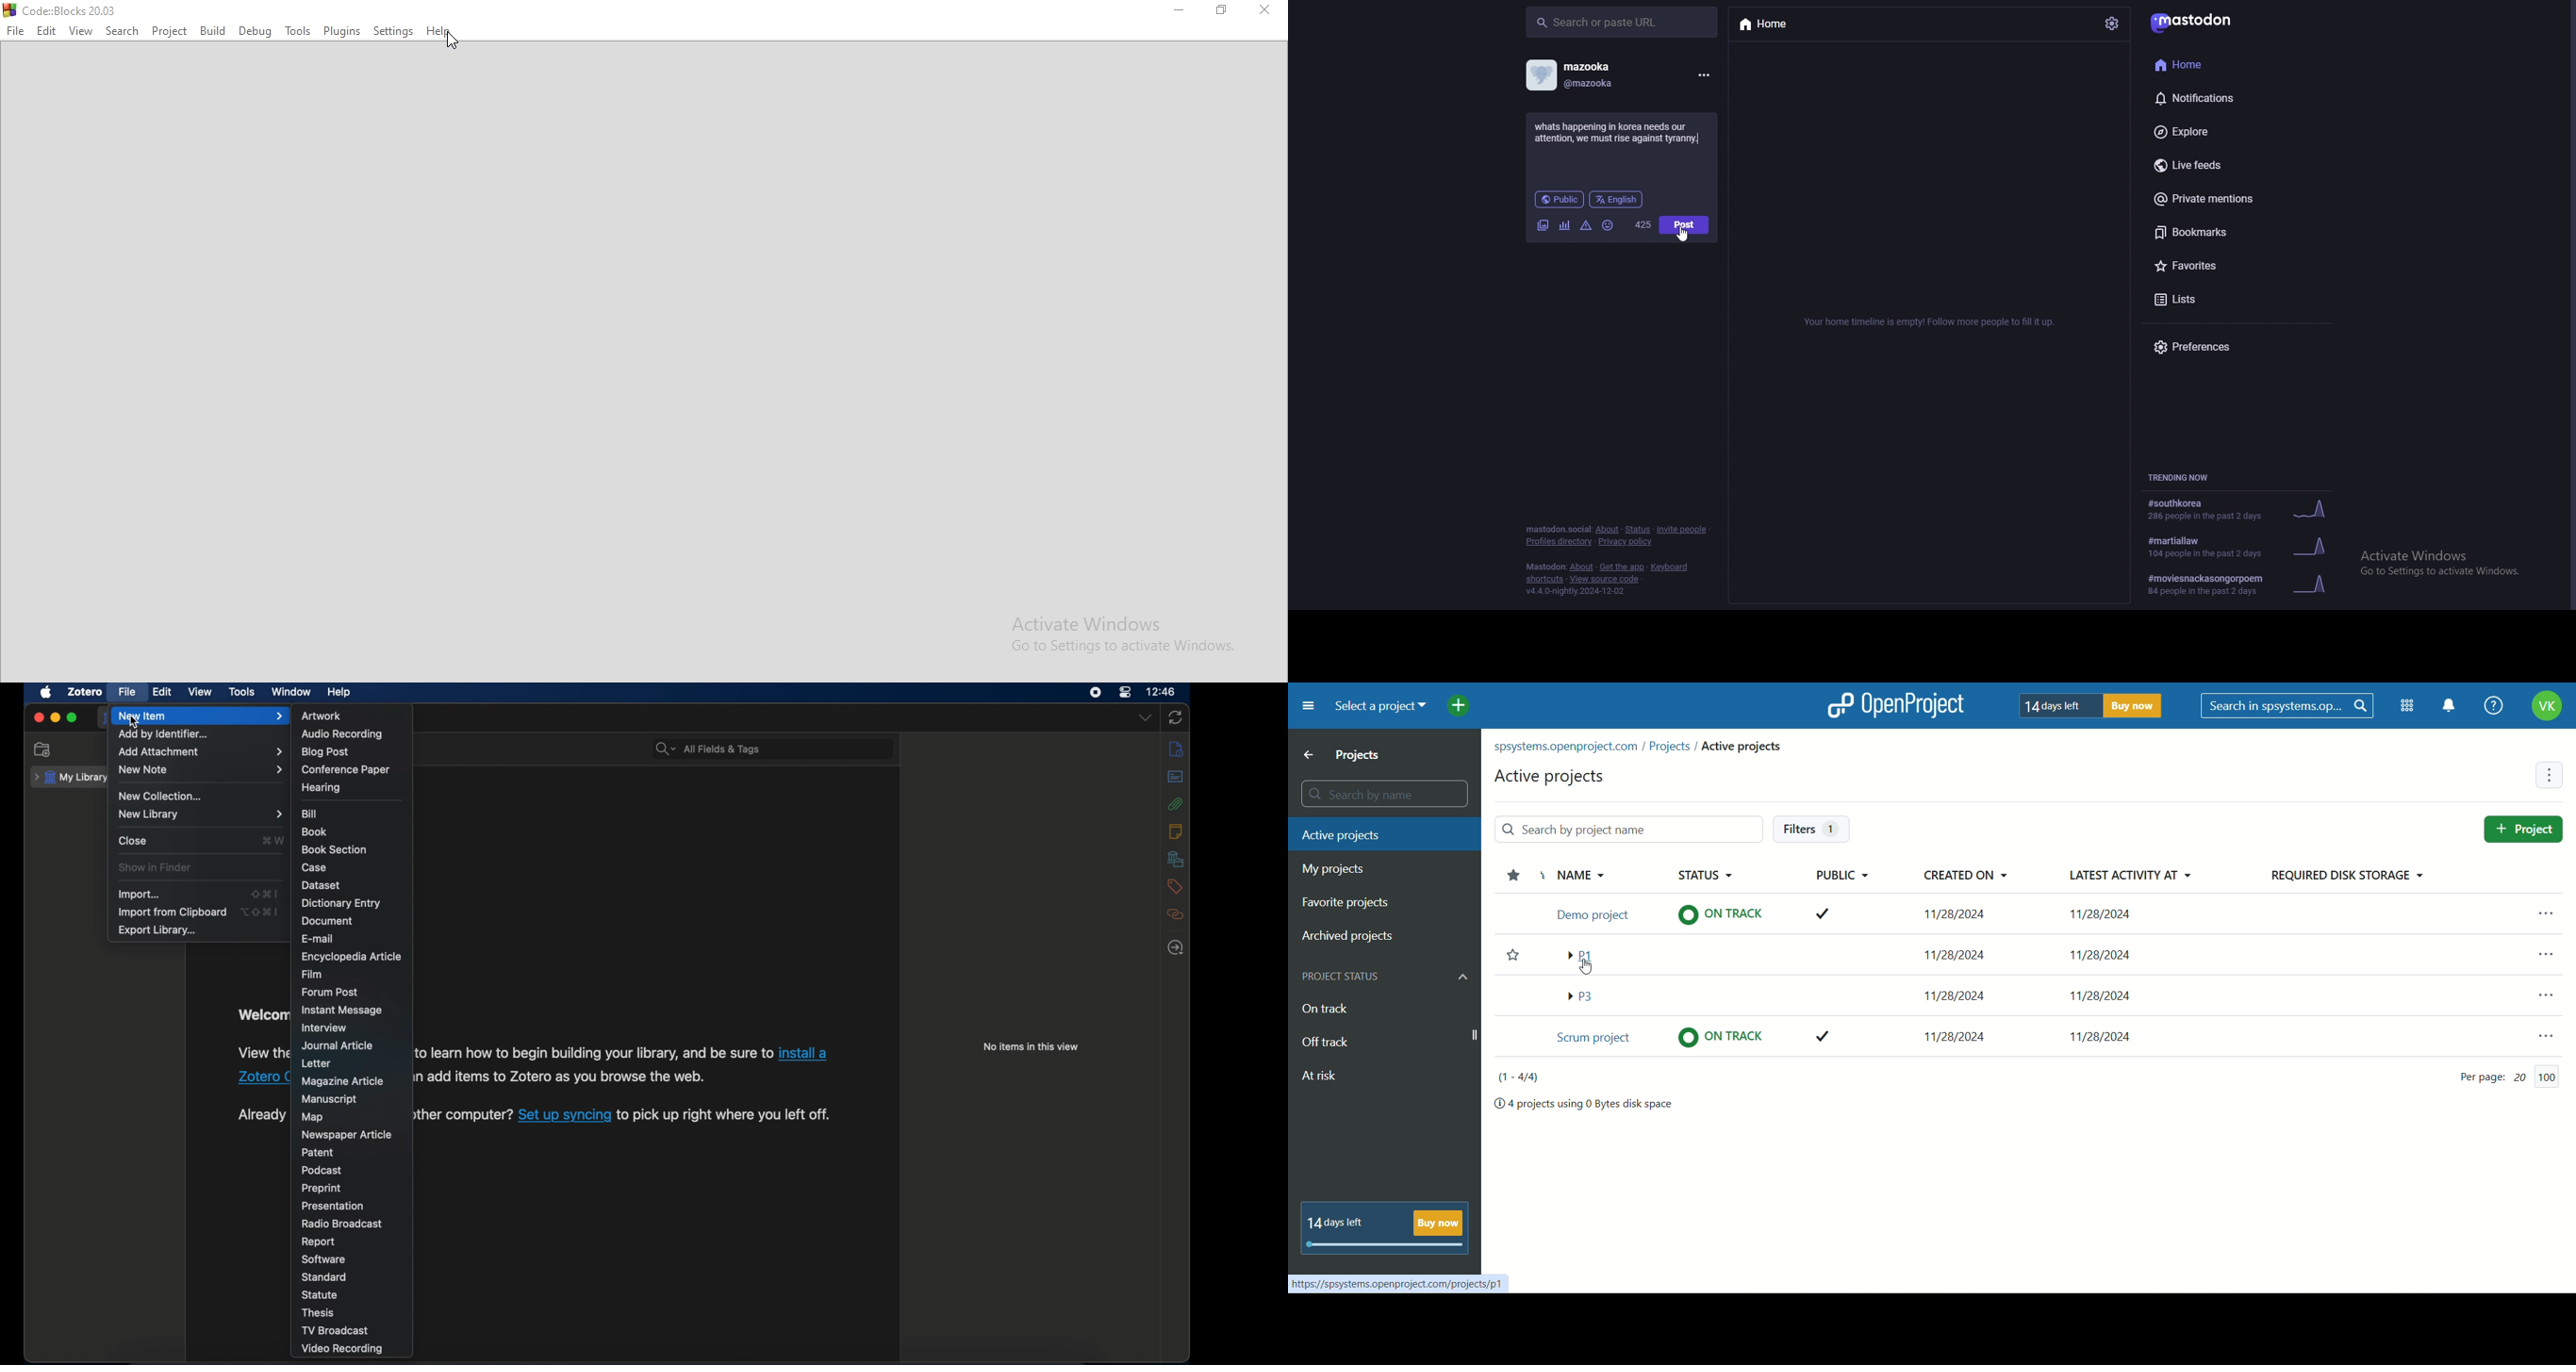 The height and width of the screenshot is (1372, 2576). I want to click on off track, so click(1325, 1043).